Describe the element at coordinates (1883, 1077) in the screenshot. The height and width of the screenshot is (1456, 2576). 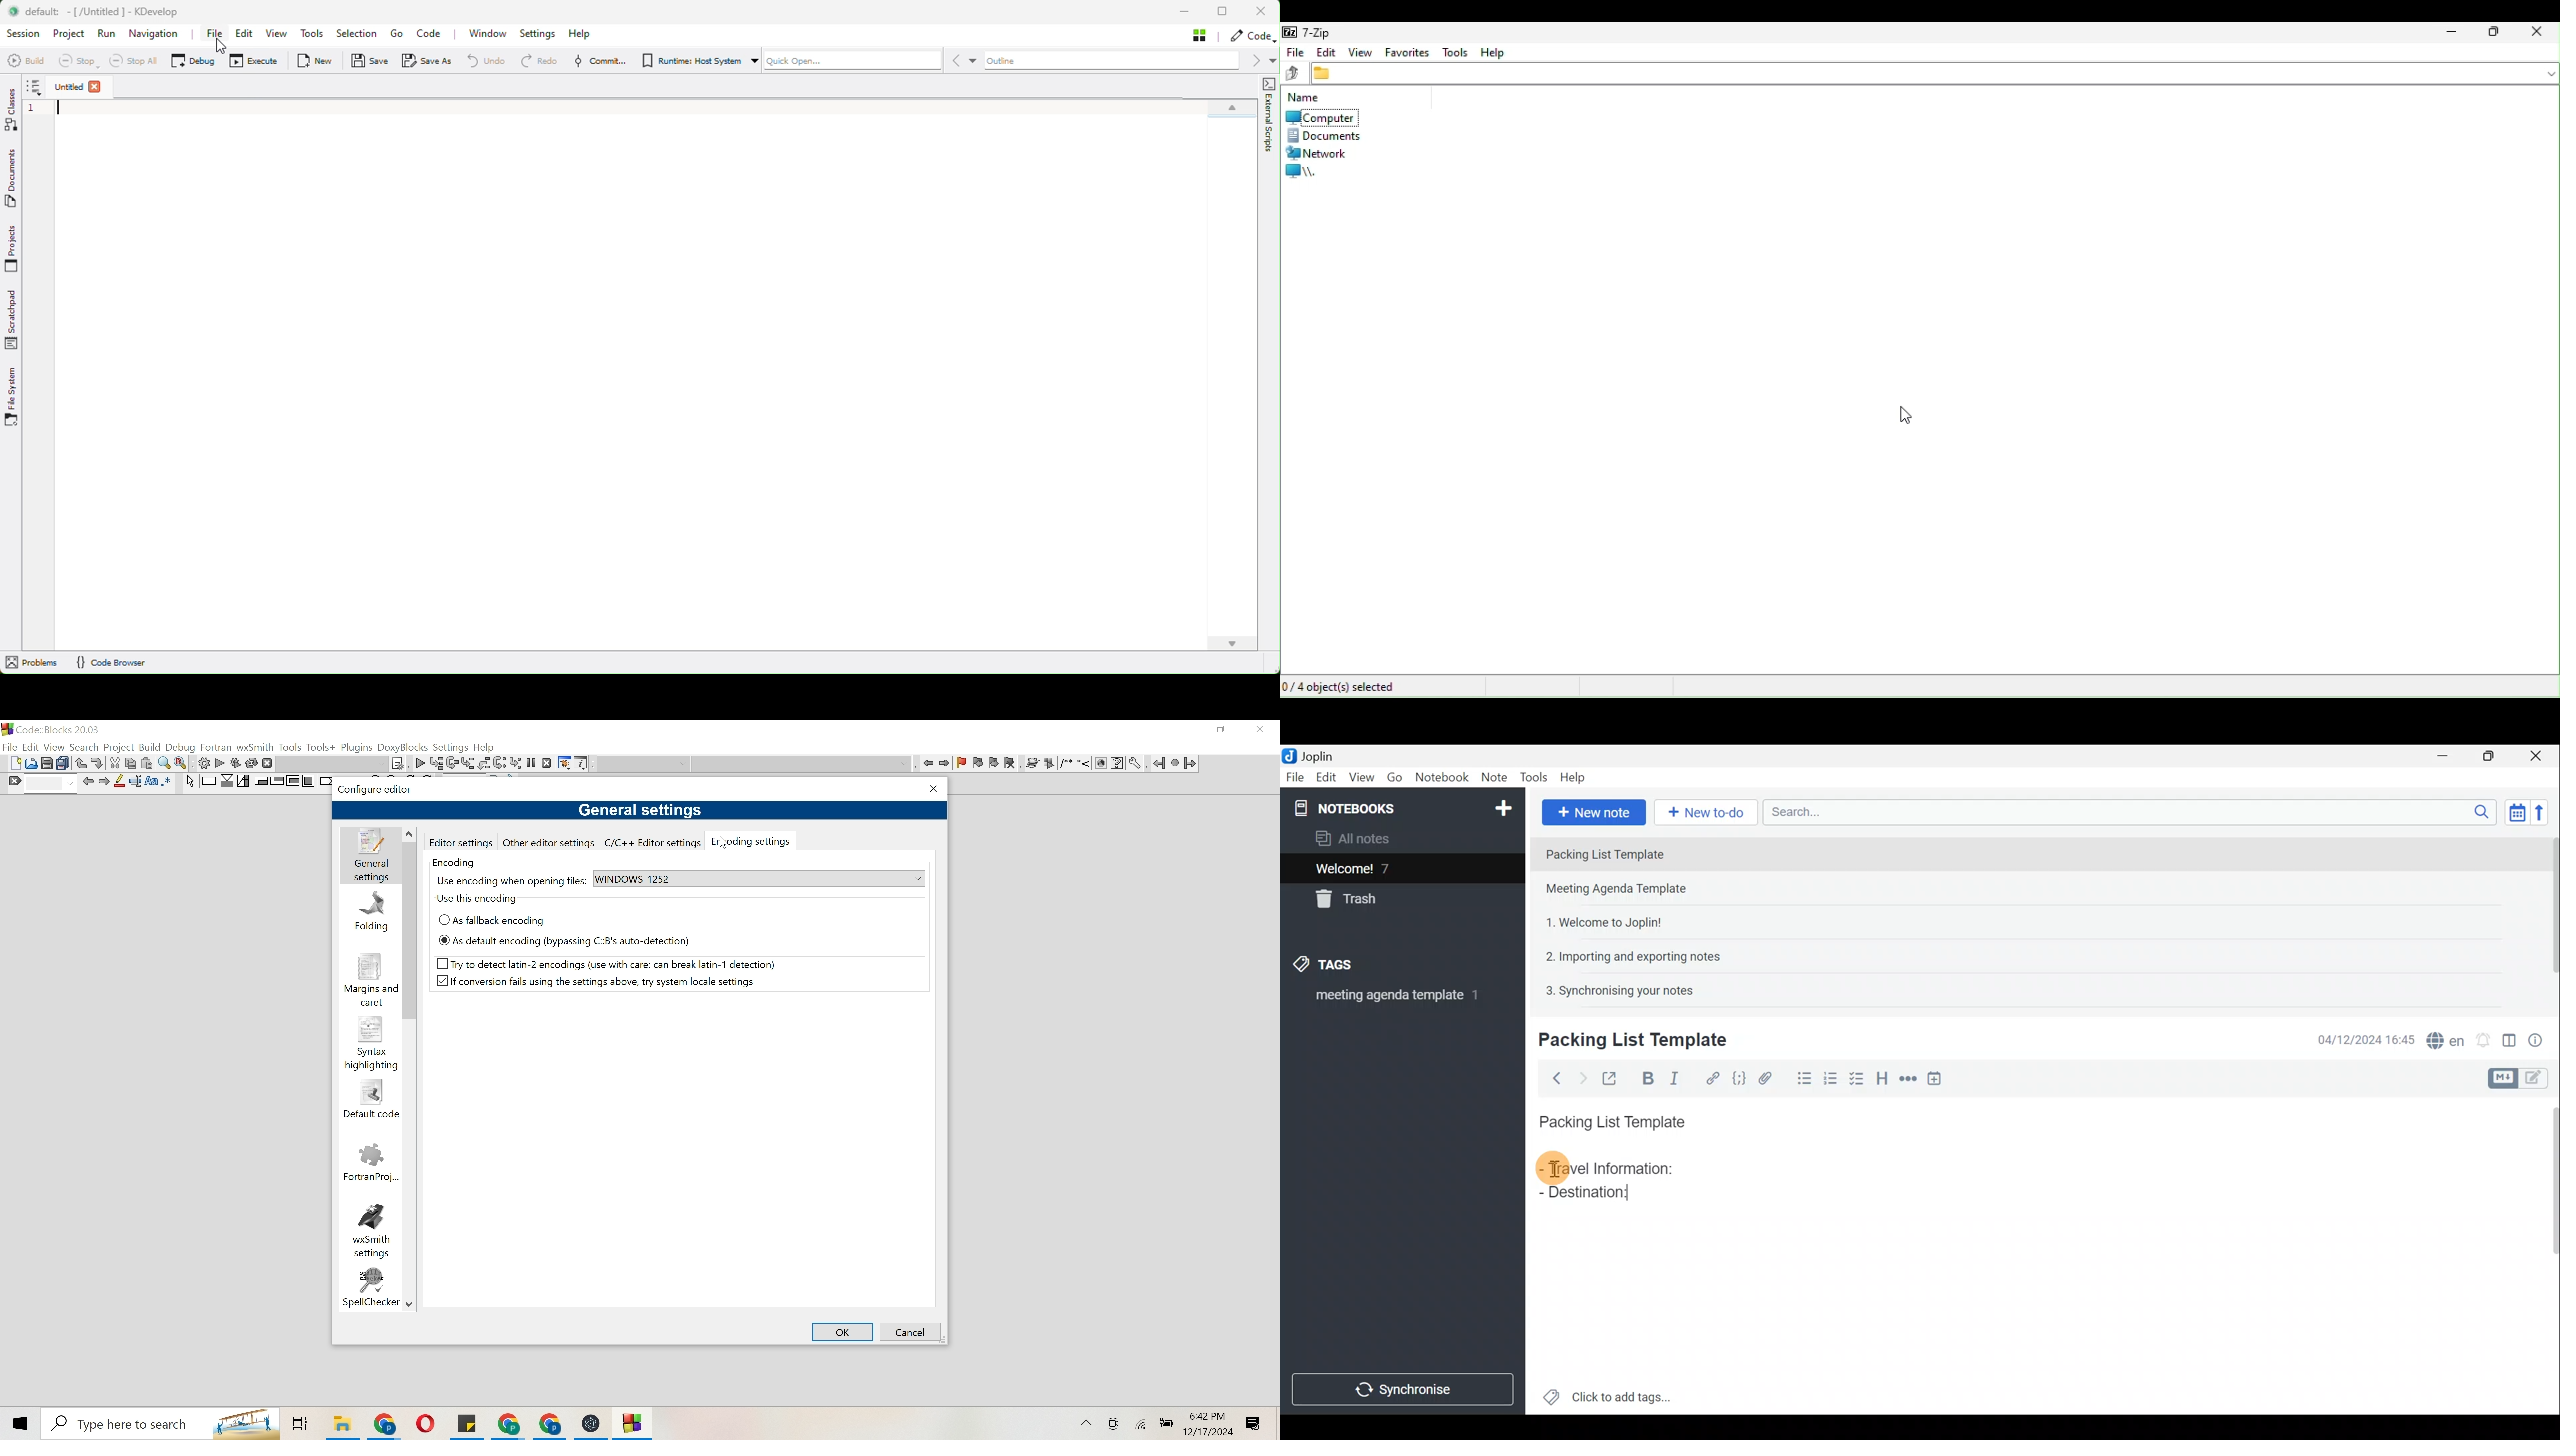
I see `Heading` at that location.